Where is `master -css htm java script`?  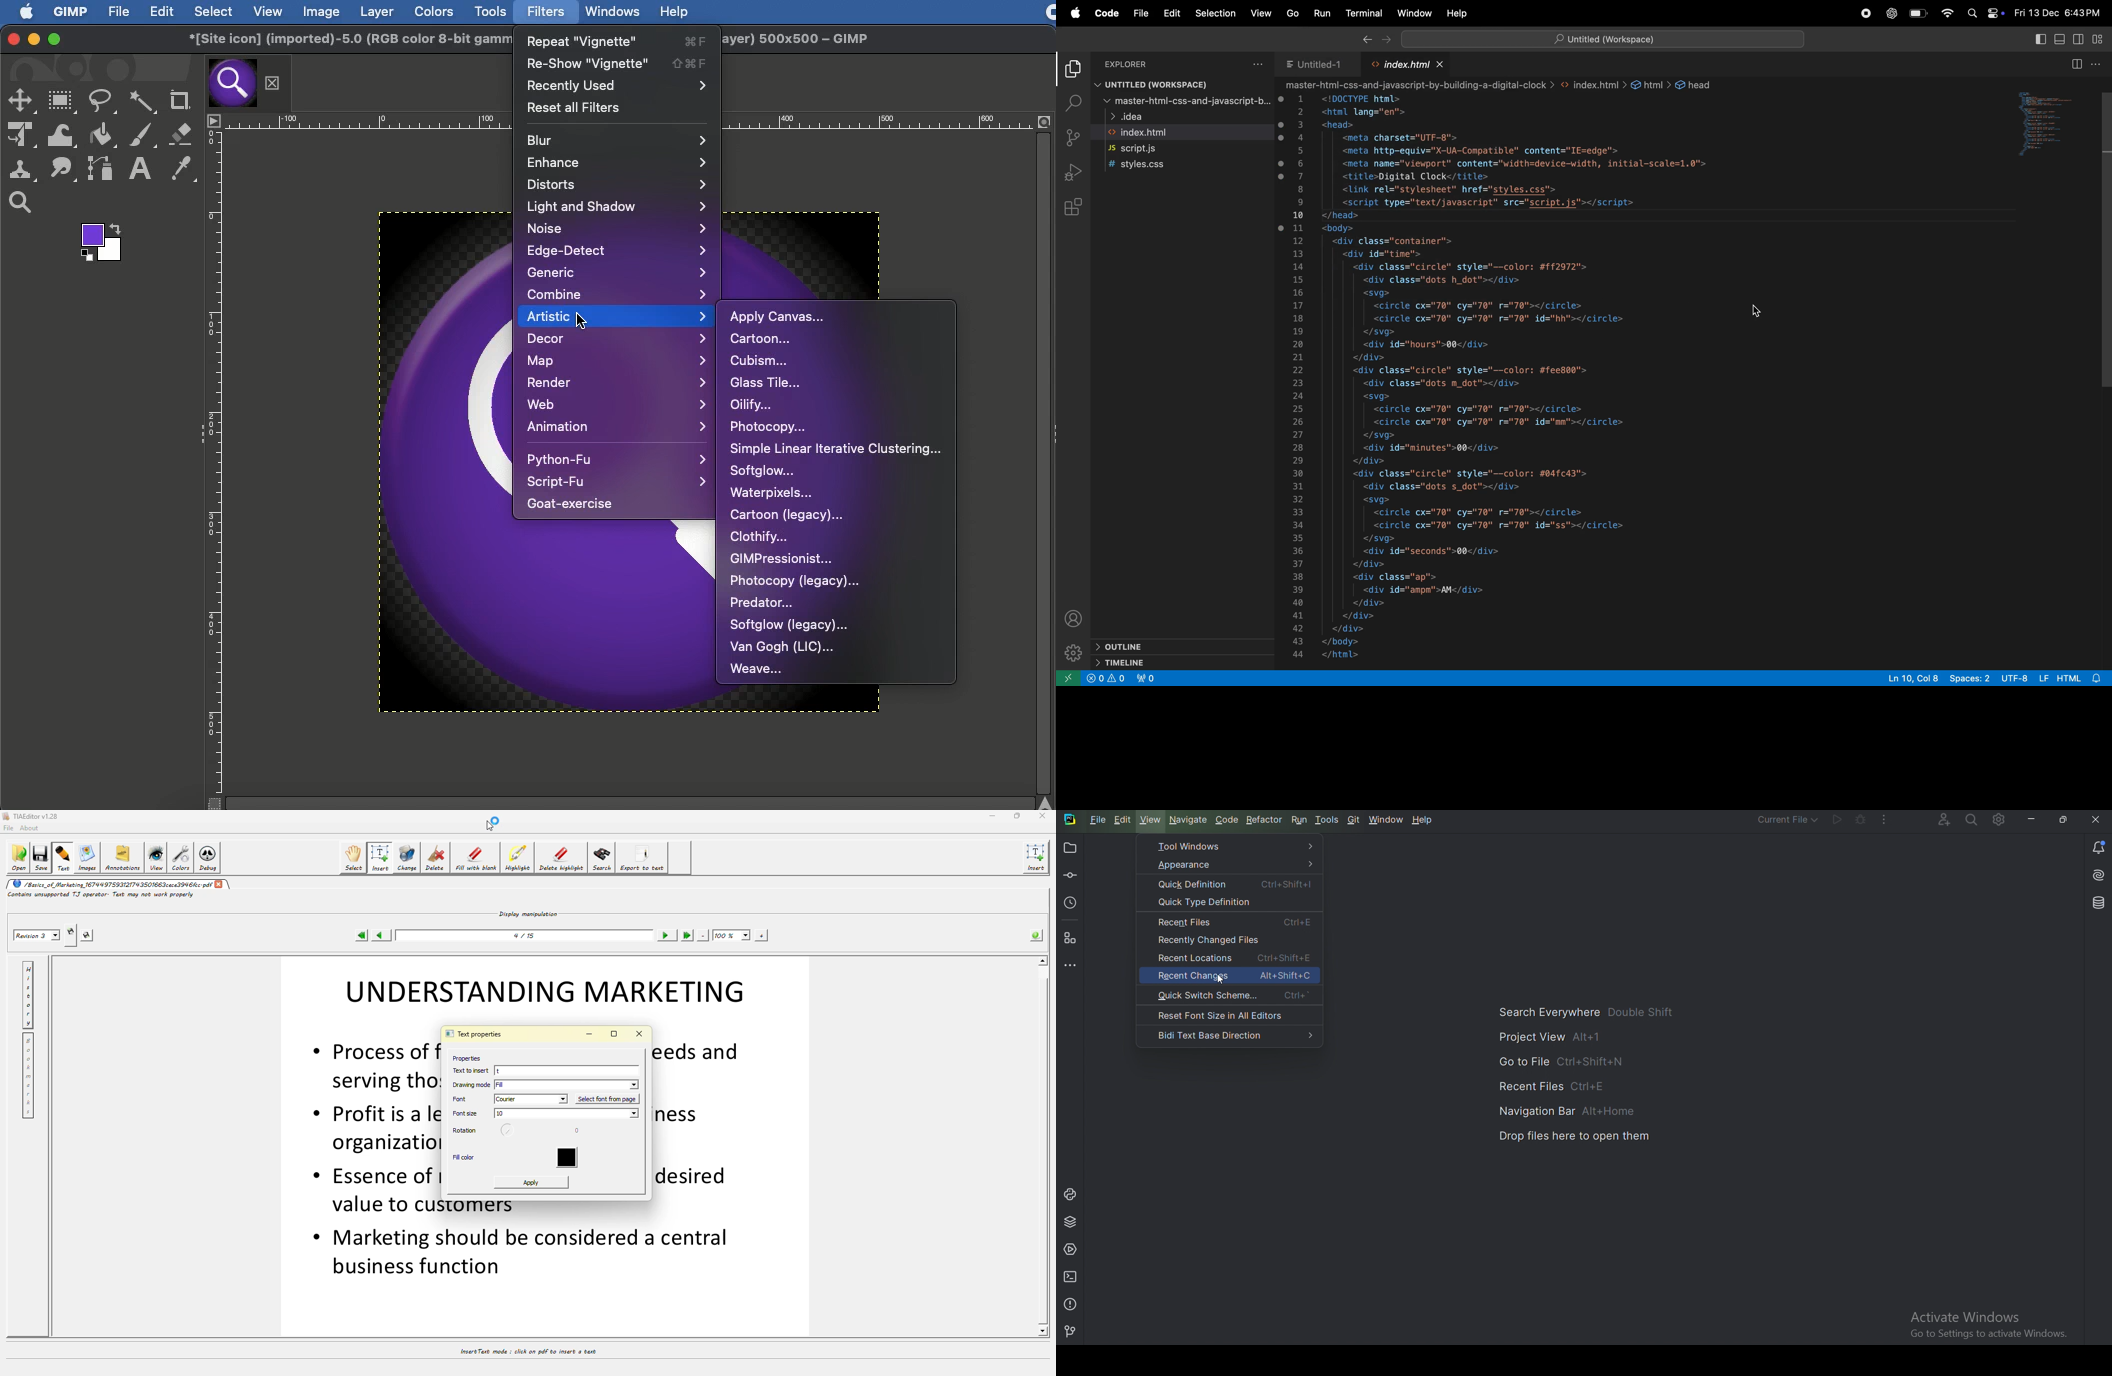
master -css htm java script is located at coordinates (1182, 102).